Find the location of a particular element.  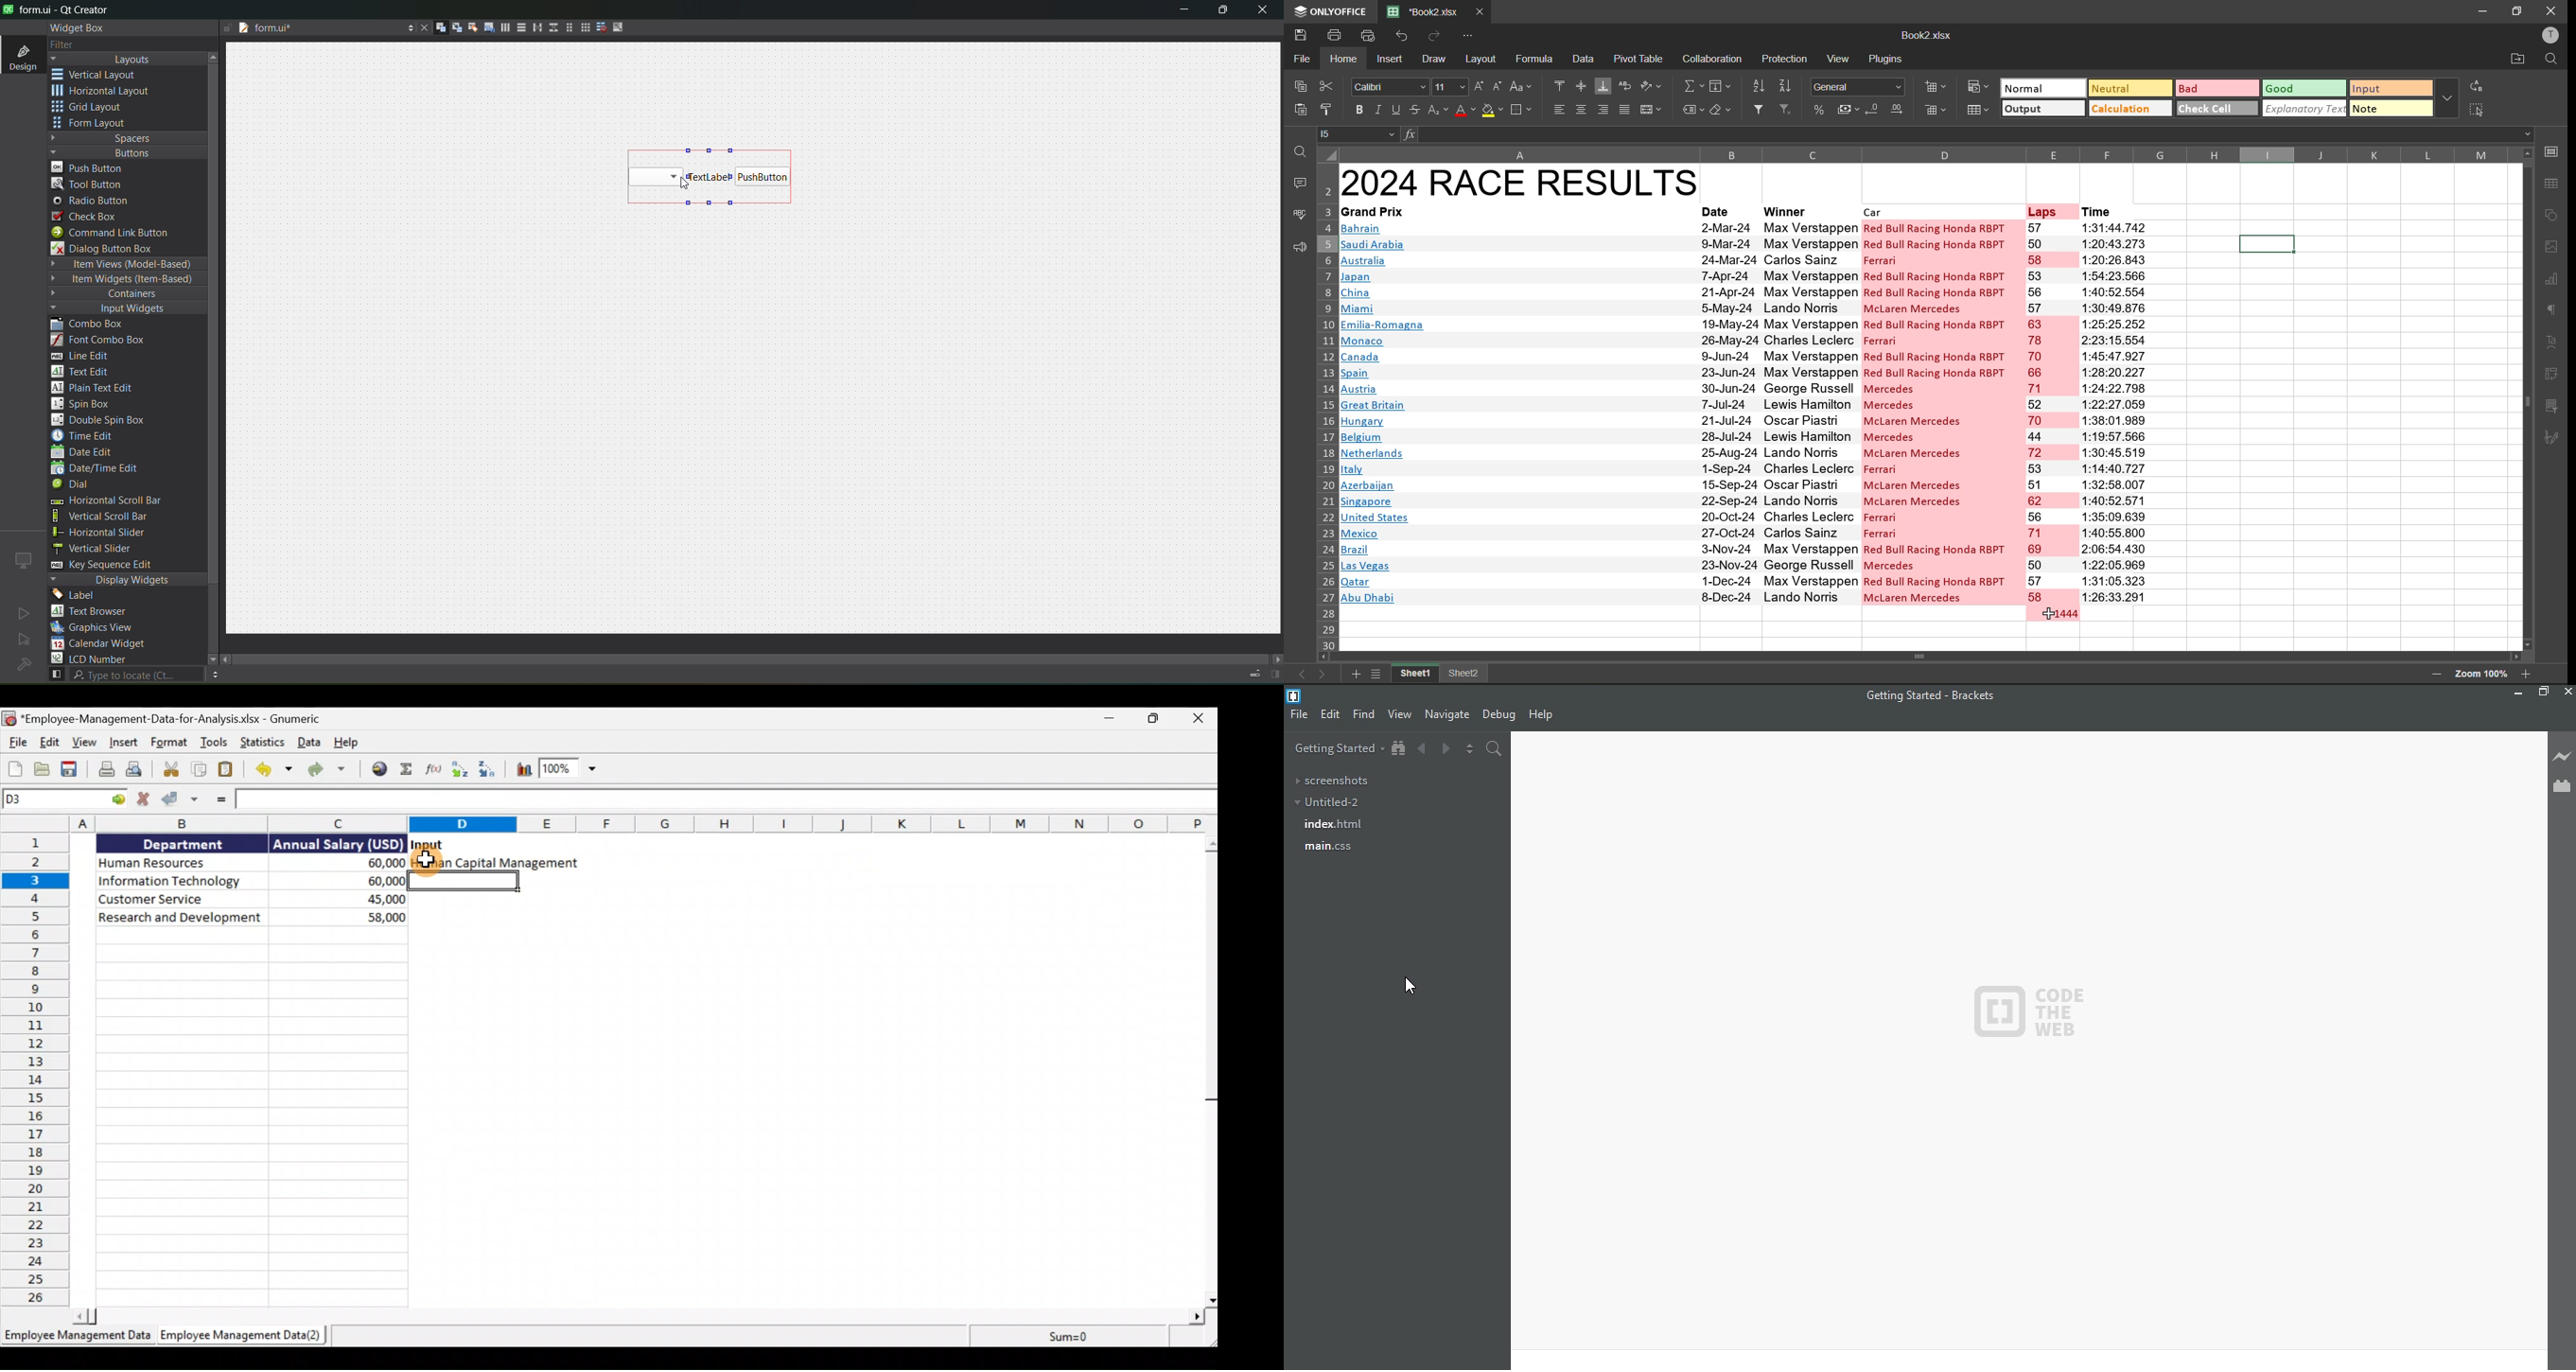

pivot table is located at coordinates (1642, 60).